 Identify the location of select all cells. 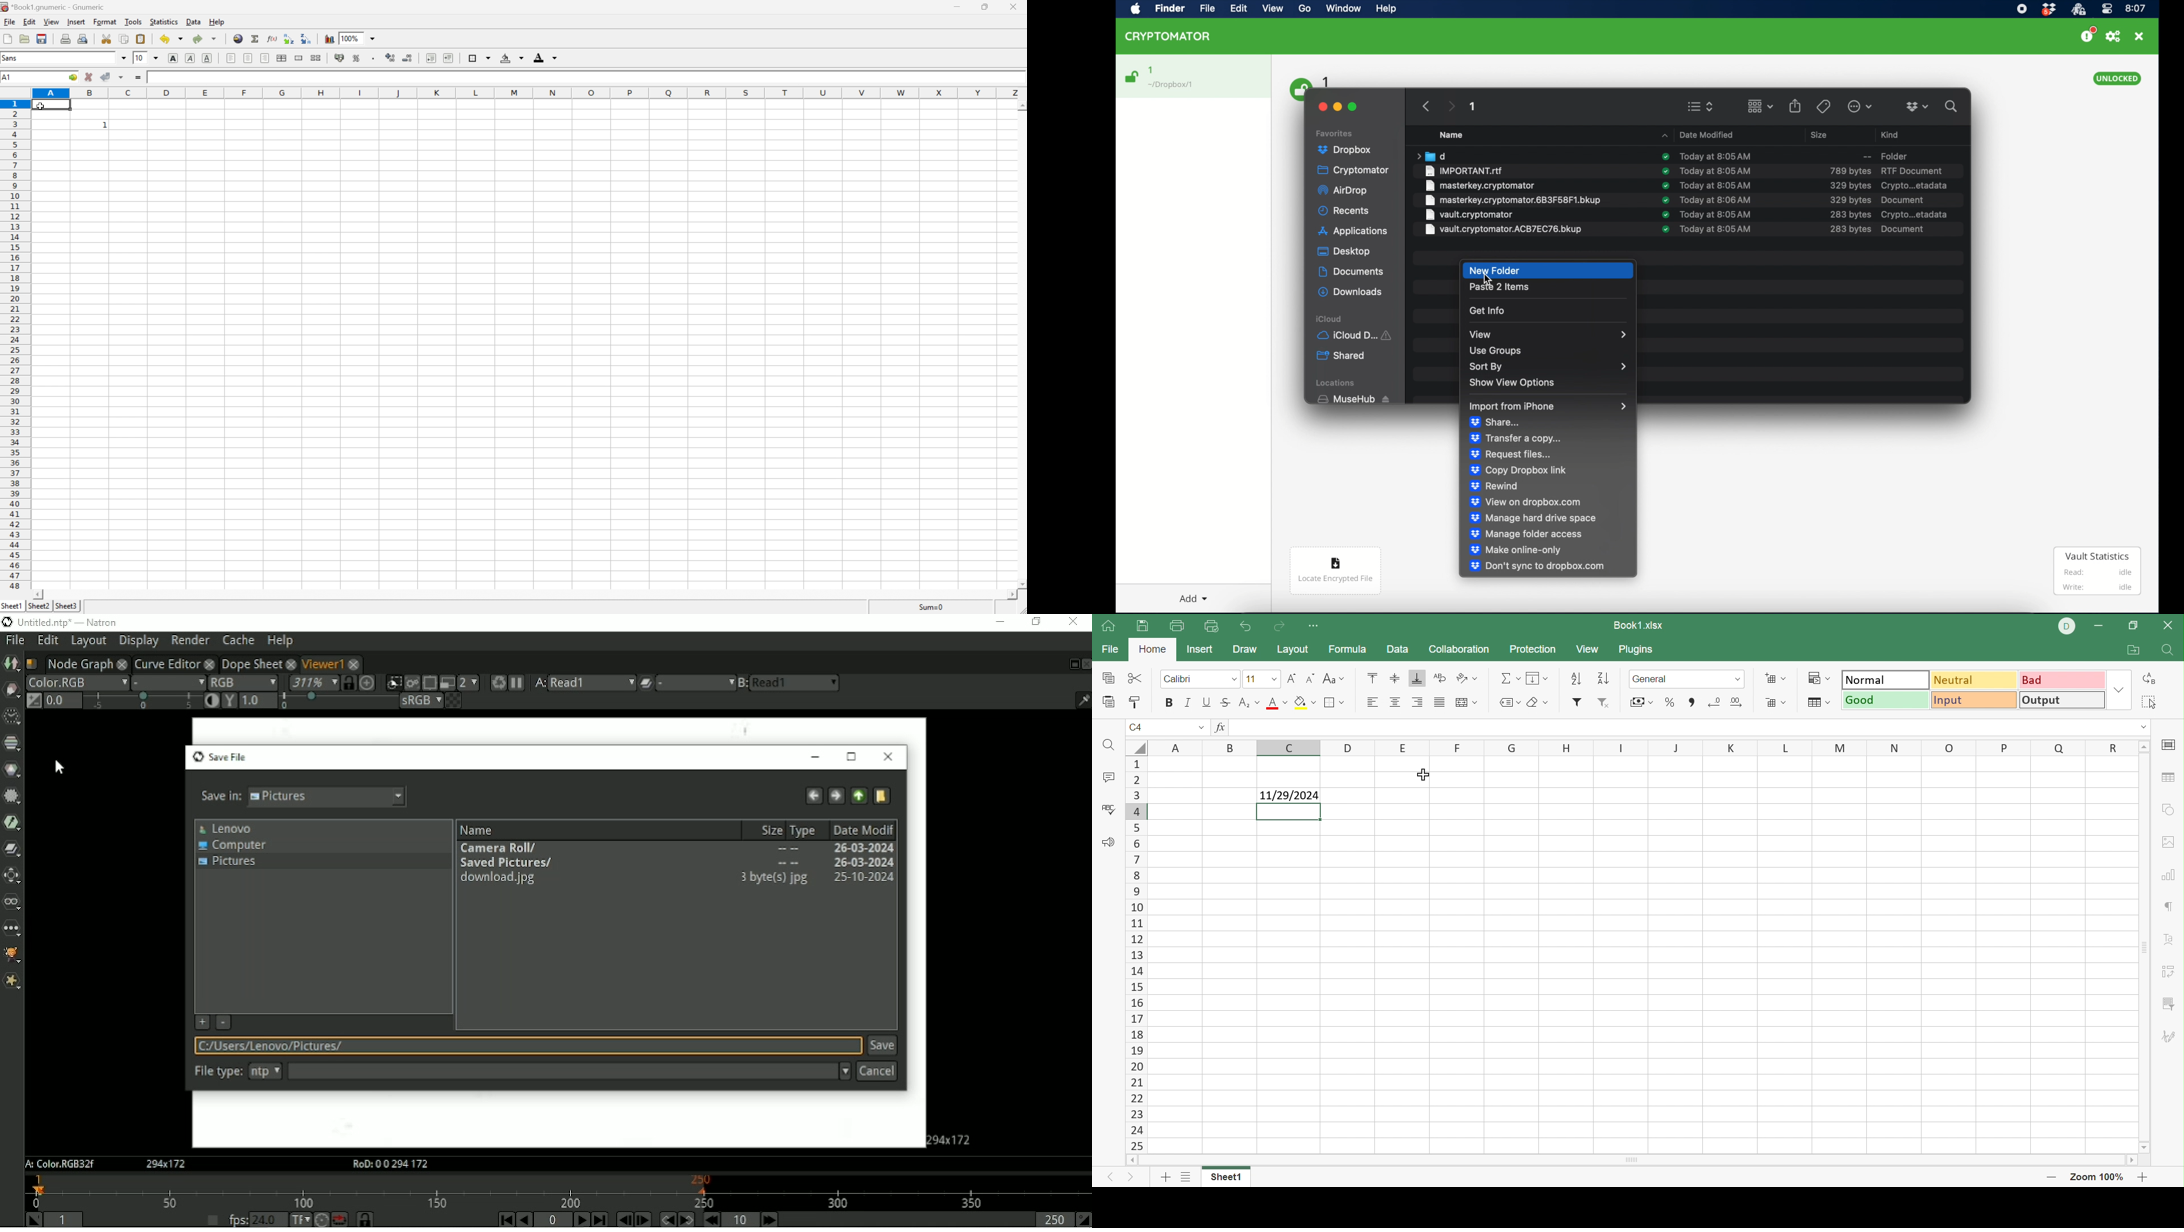
(1135, 747).